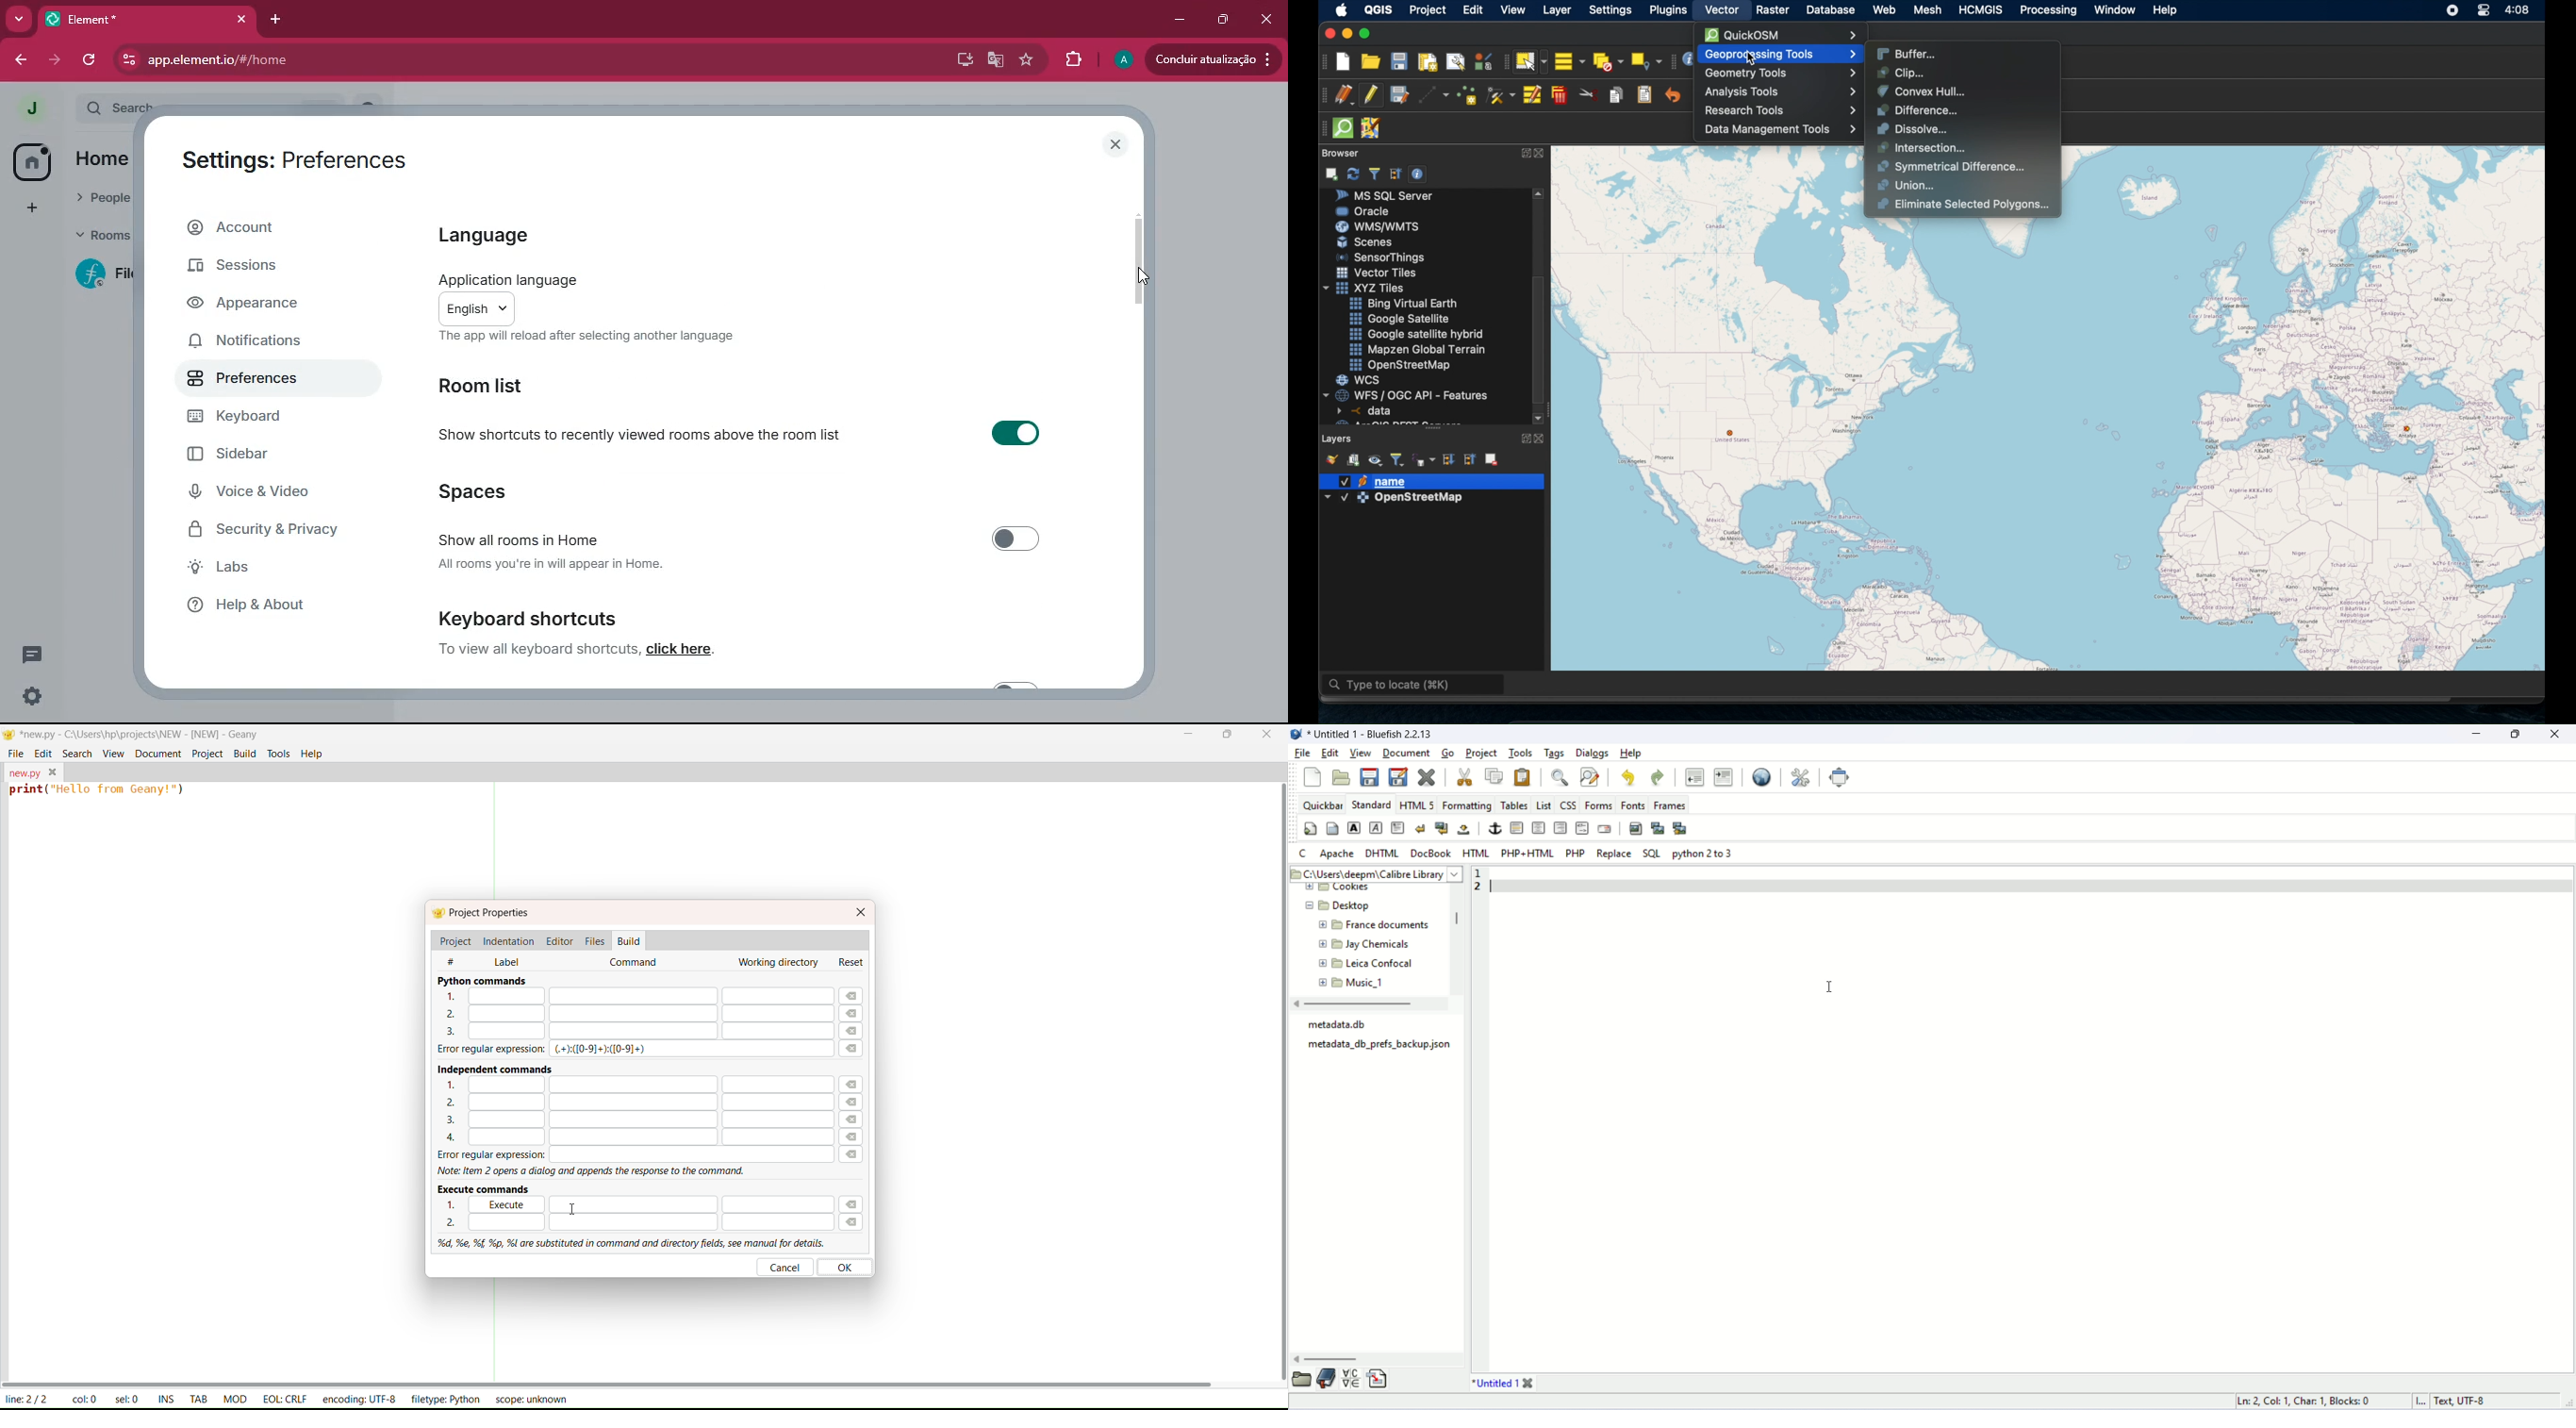  I want to click on copy, so click(1495, 775).